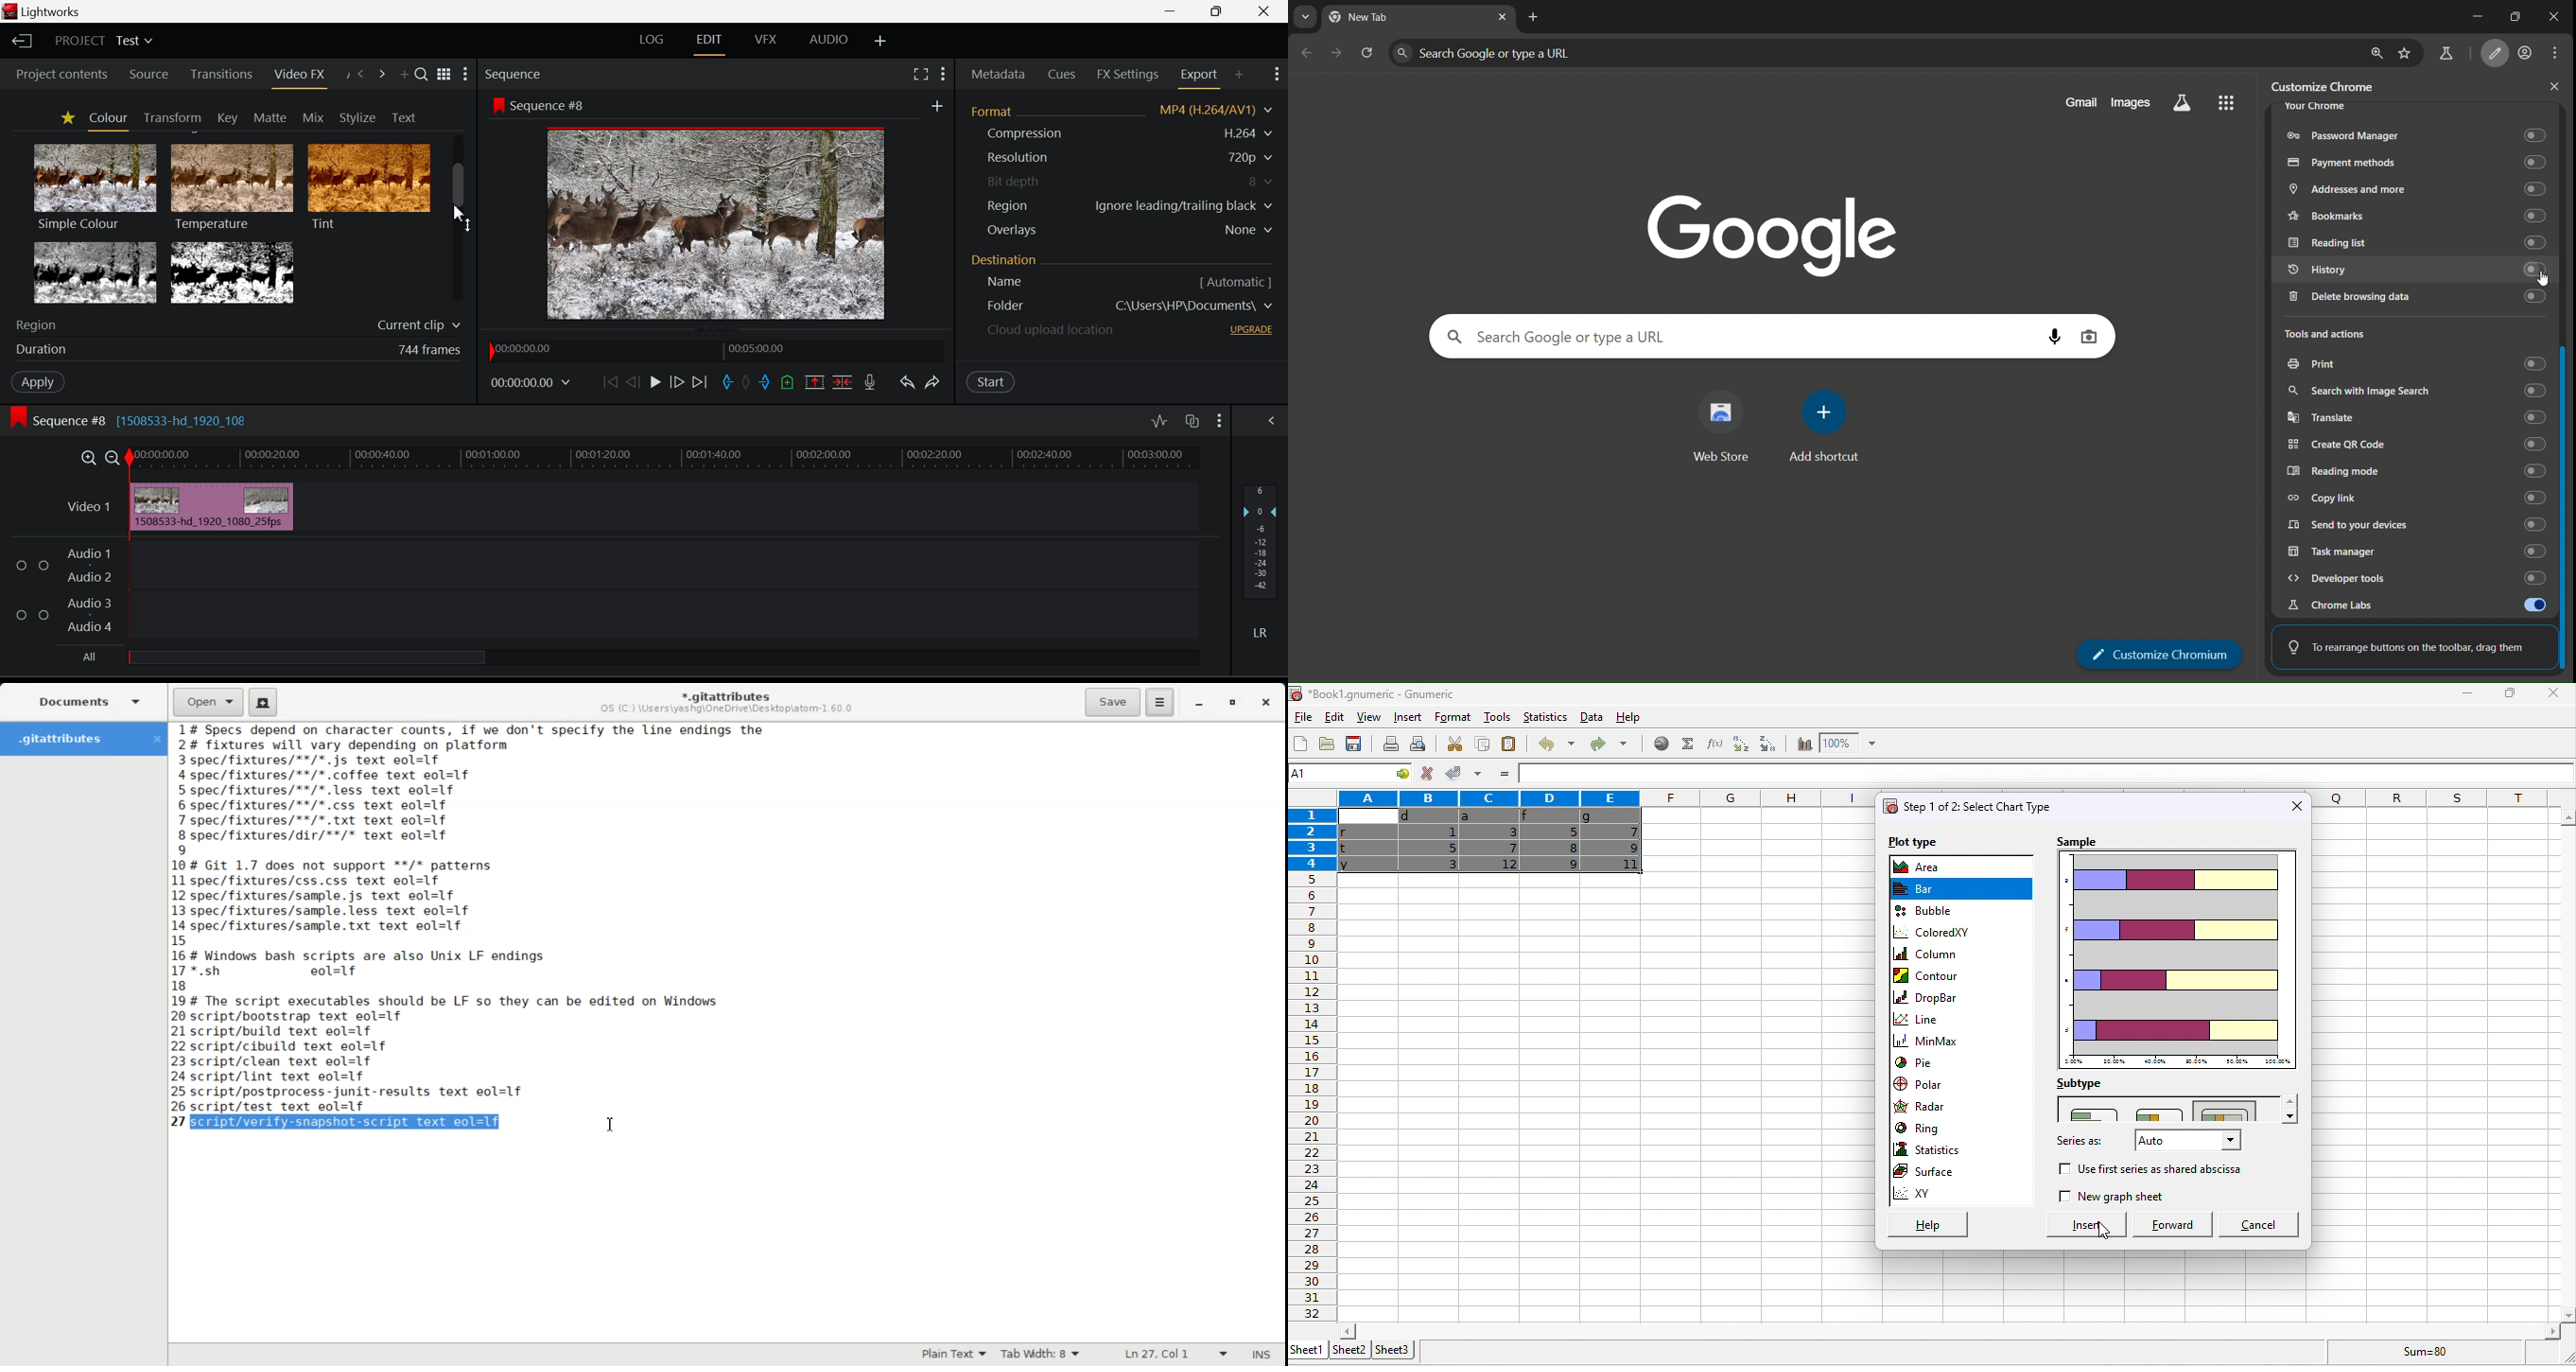 This screenshot has width=2576, height=1372. I want to click on Audio 3, so click(87, 604).